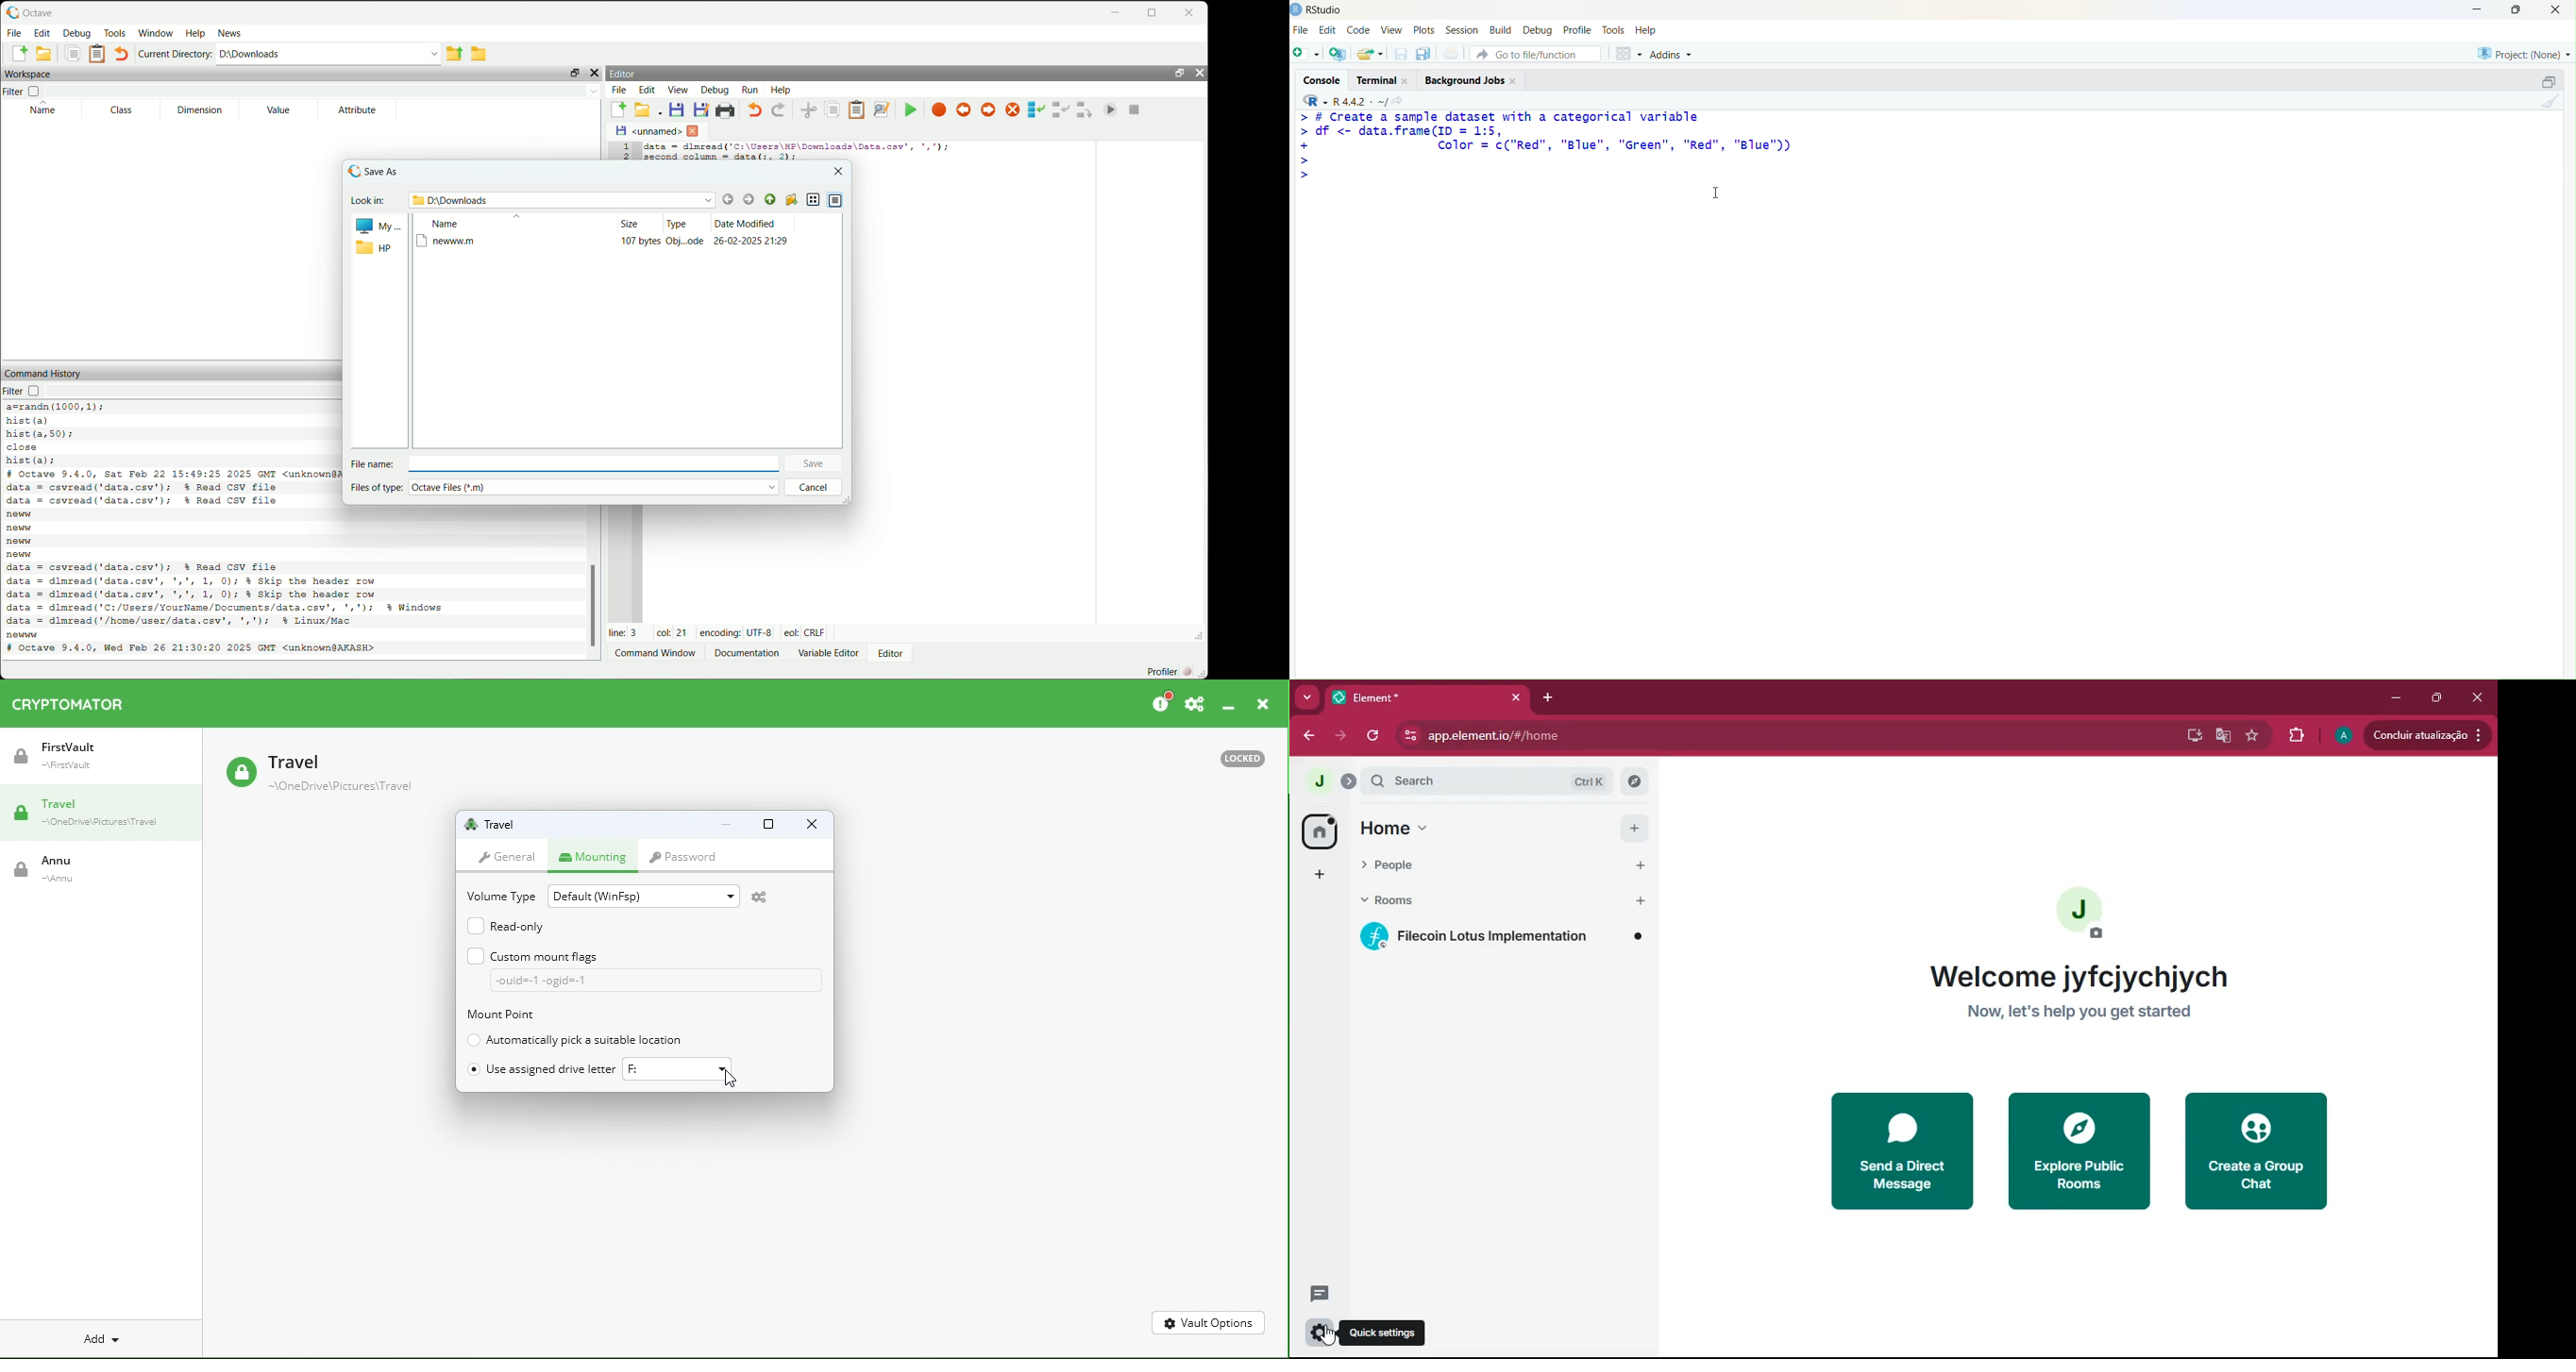 The height and width of the screenshot is (1372, 2576). Describe the element at coordinates (2551, 101) in the screenshot. I see `clean` at that location.